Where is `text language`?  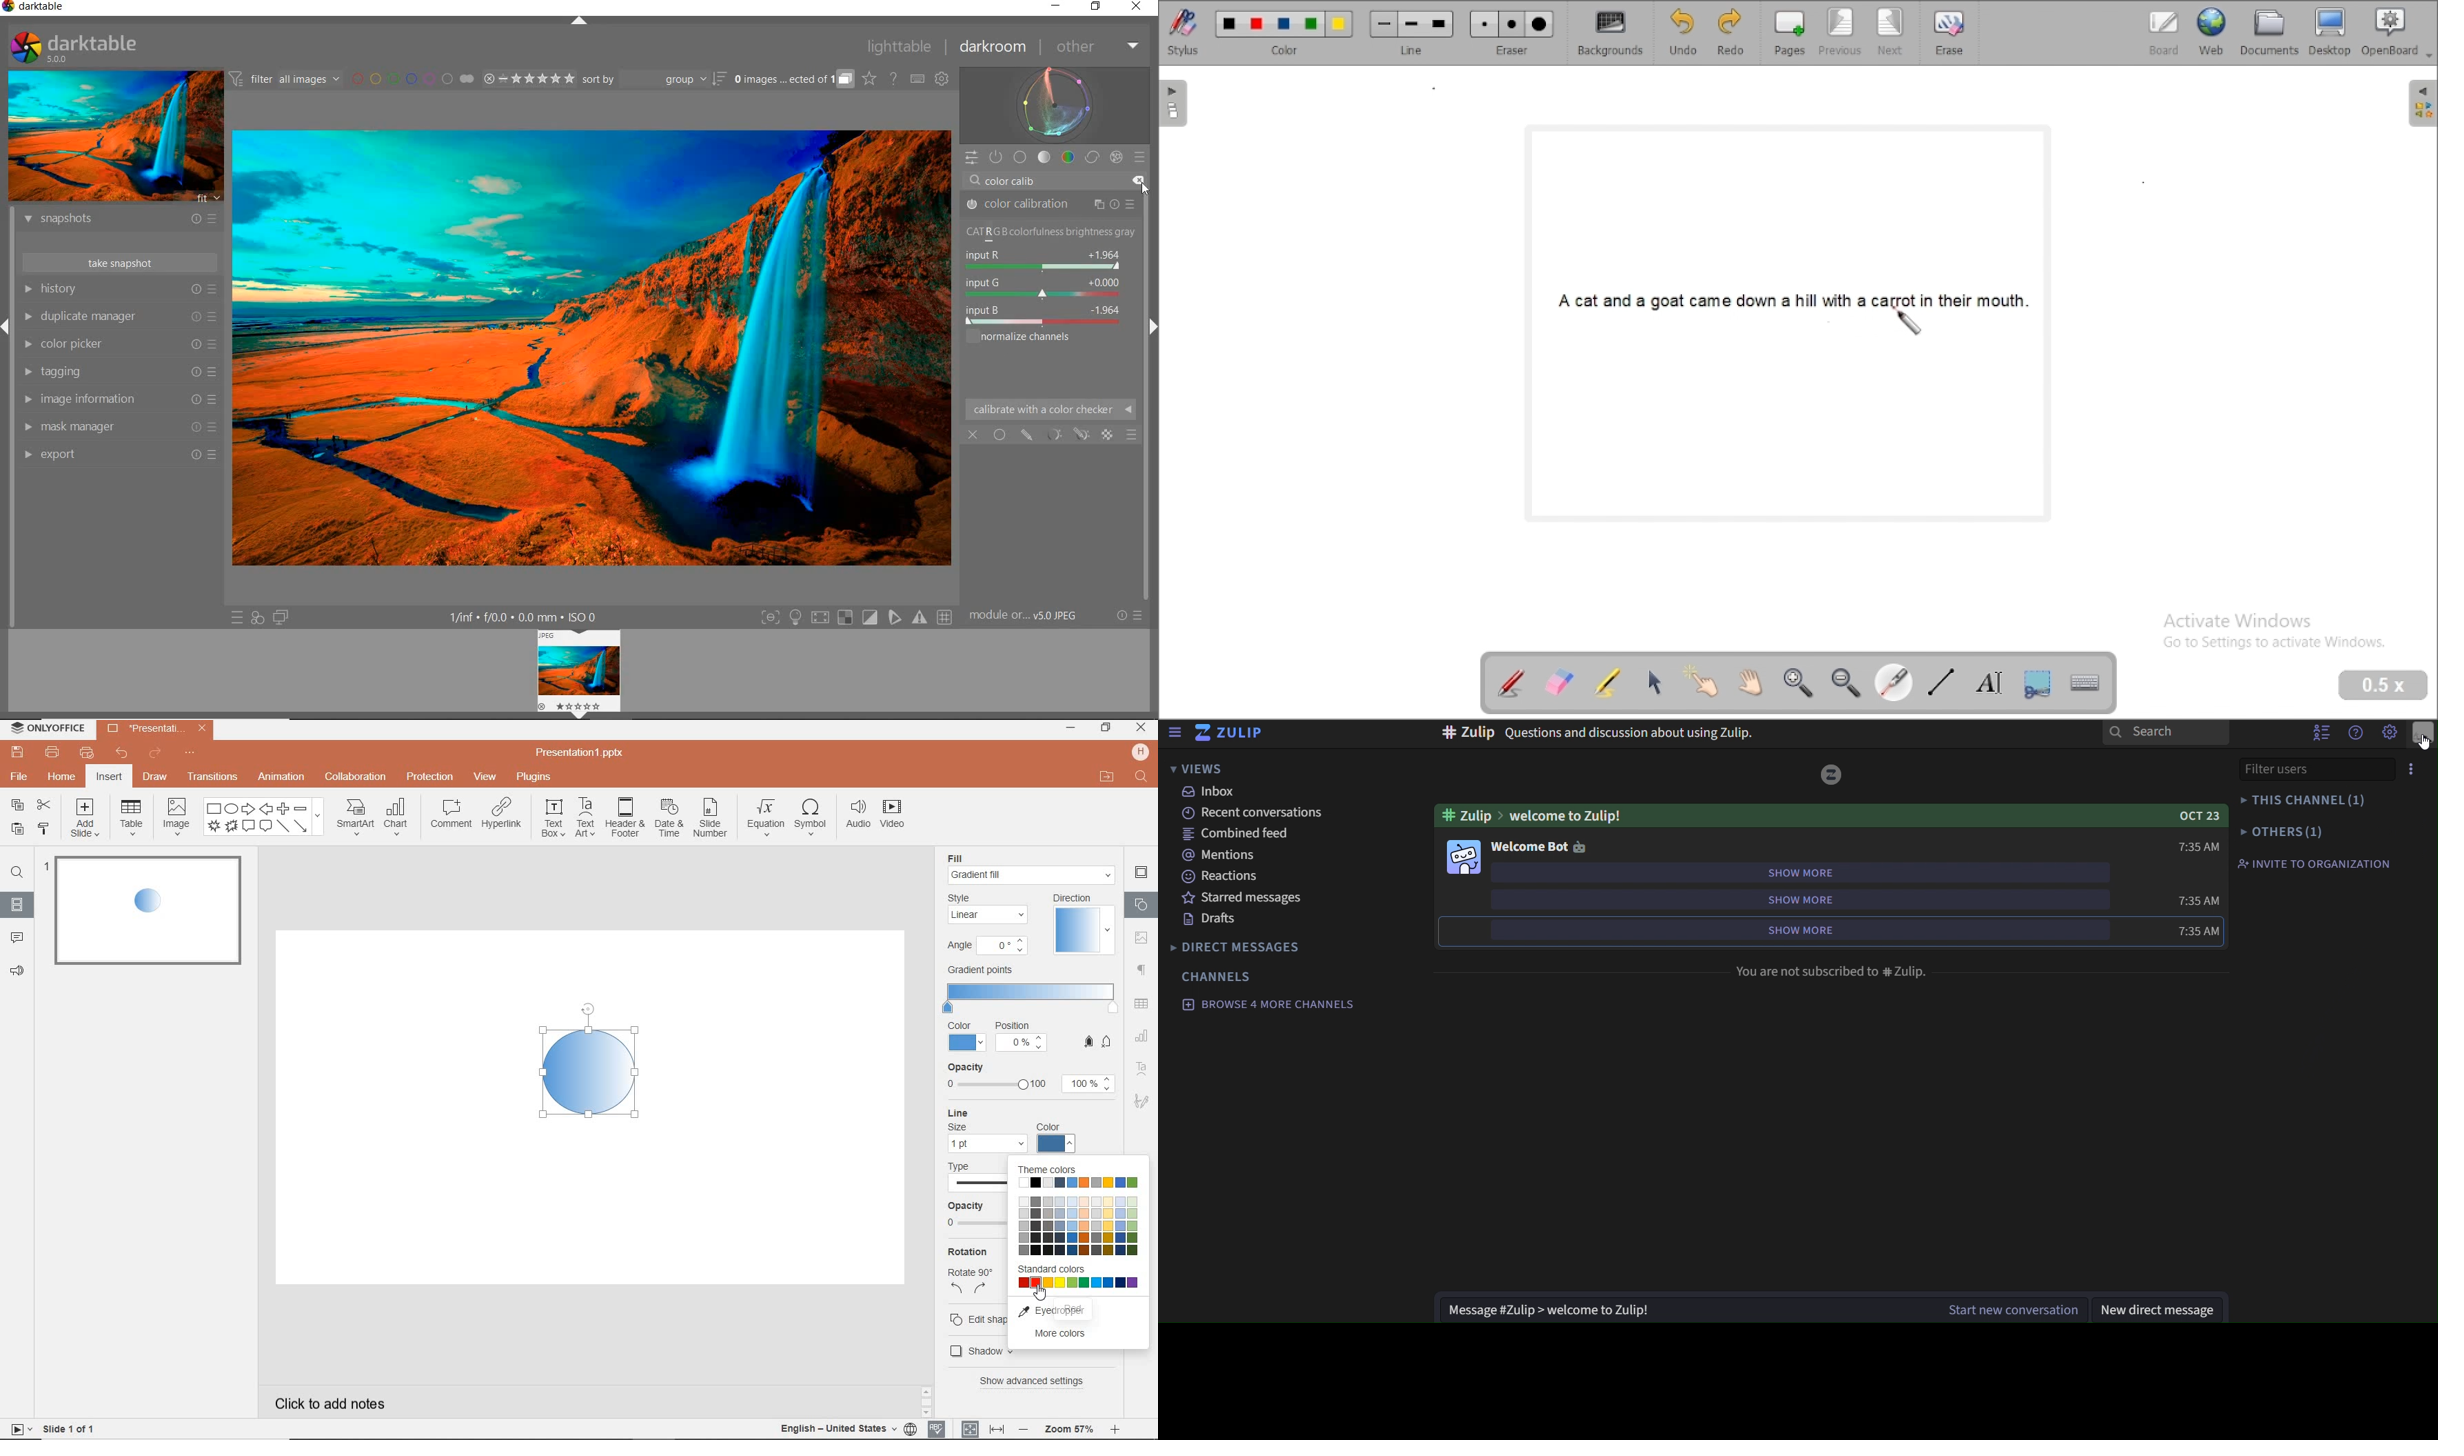
text language is located at coordinates (840, 1430).